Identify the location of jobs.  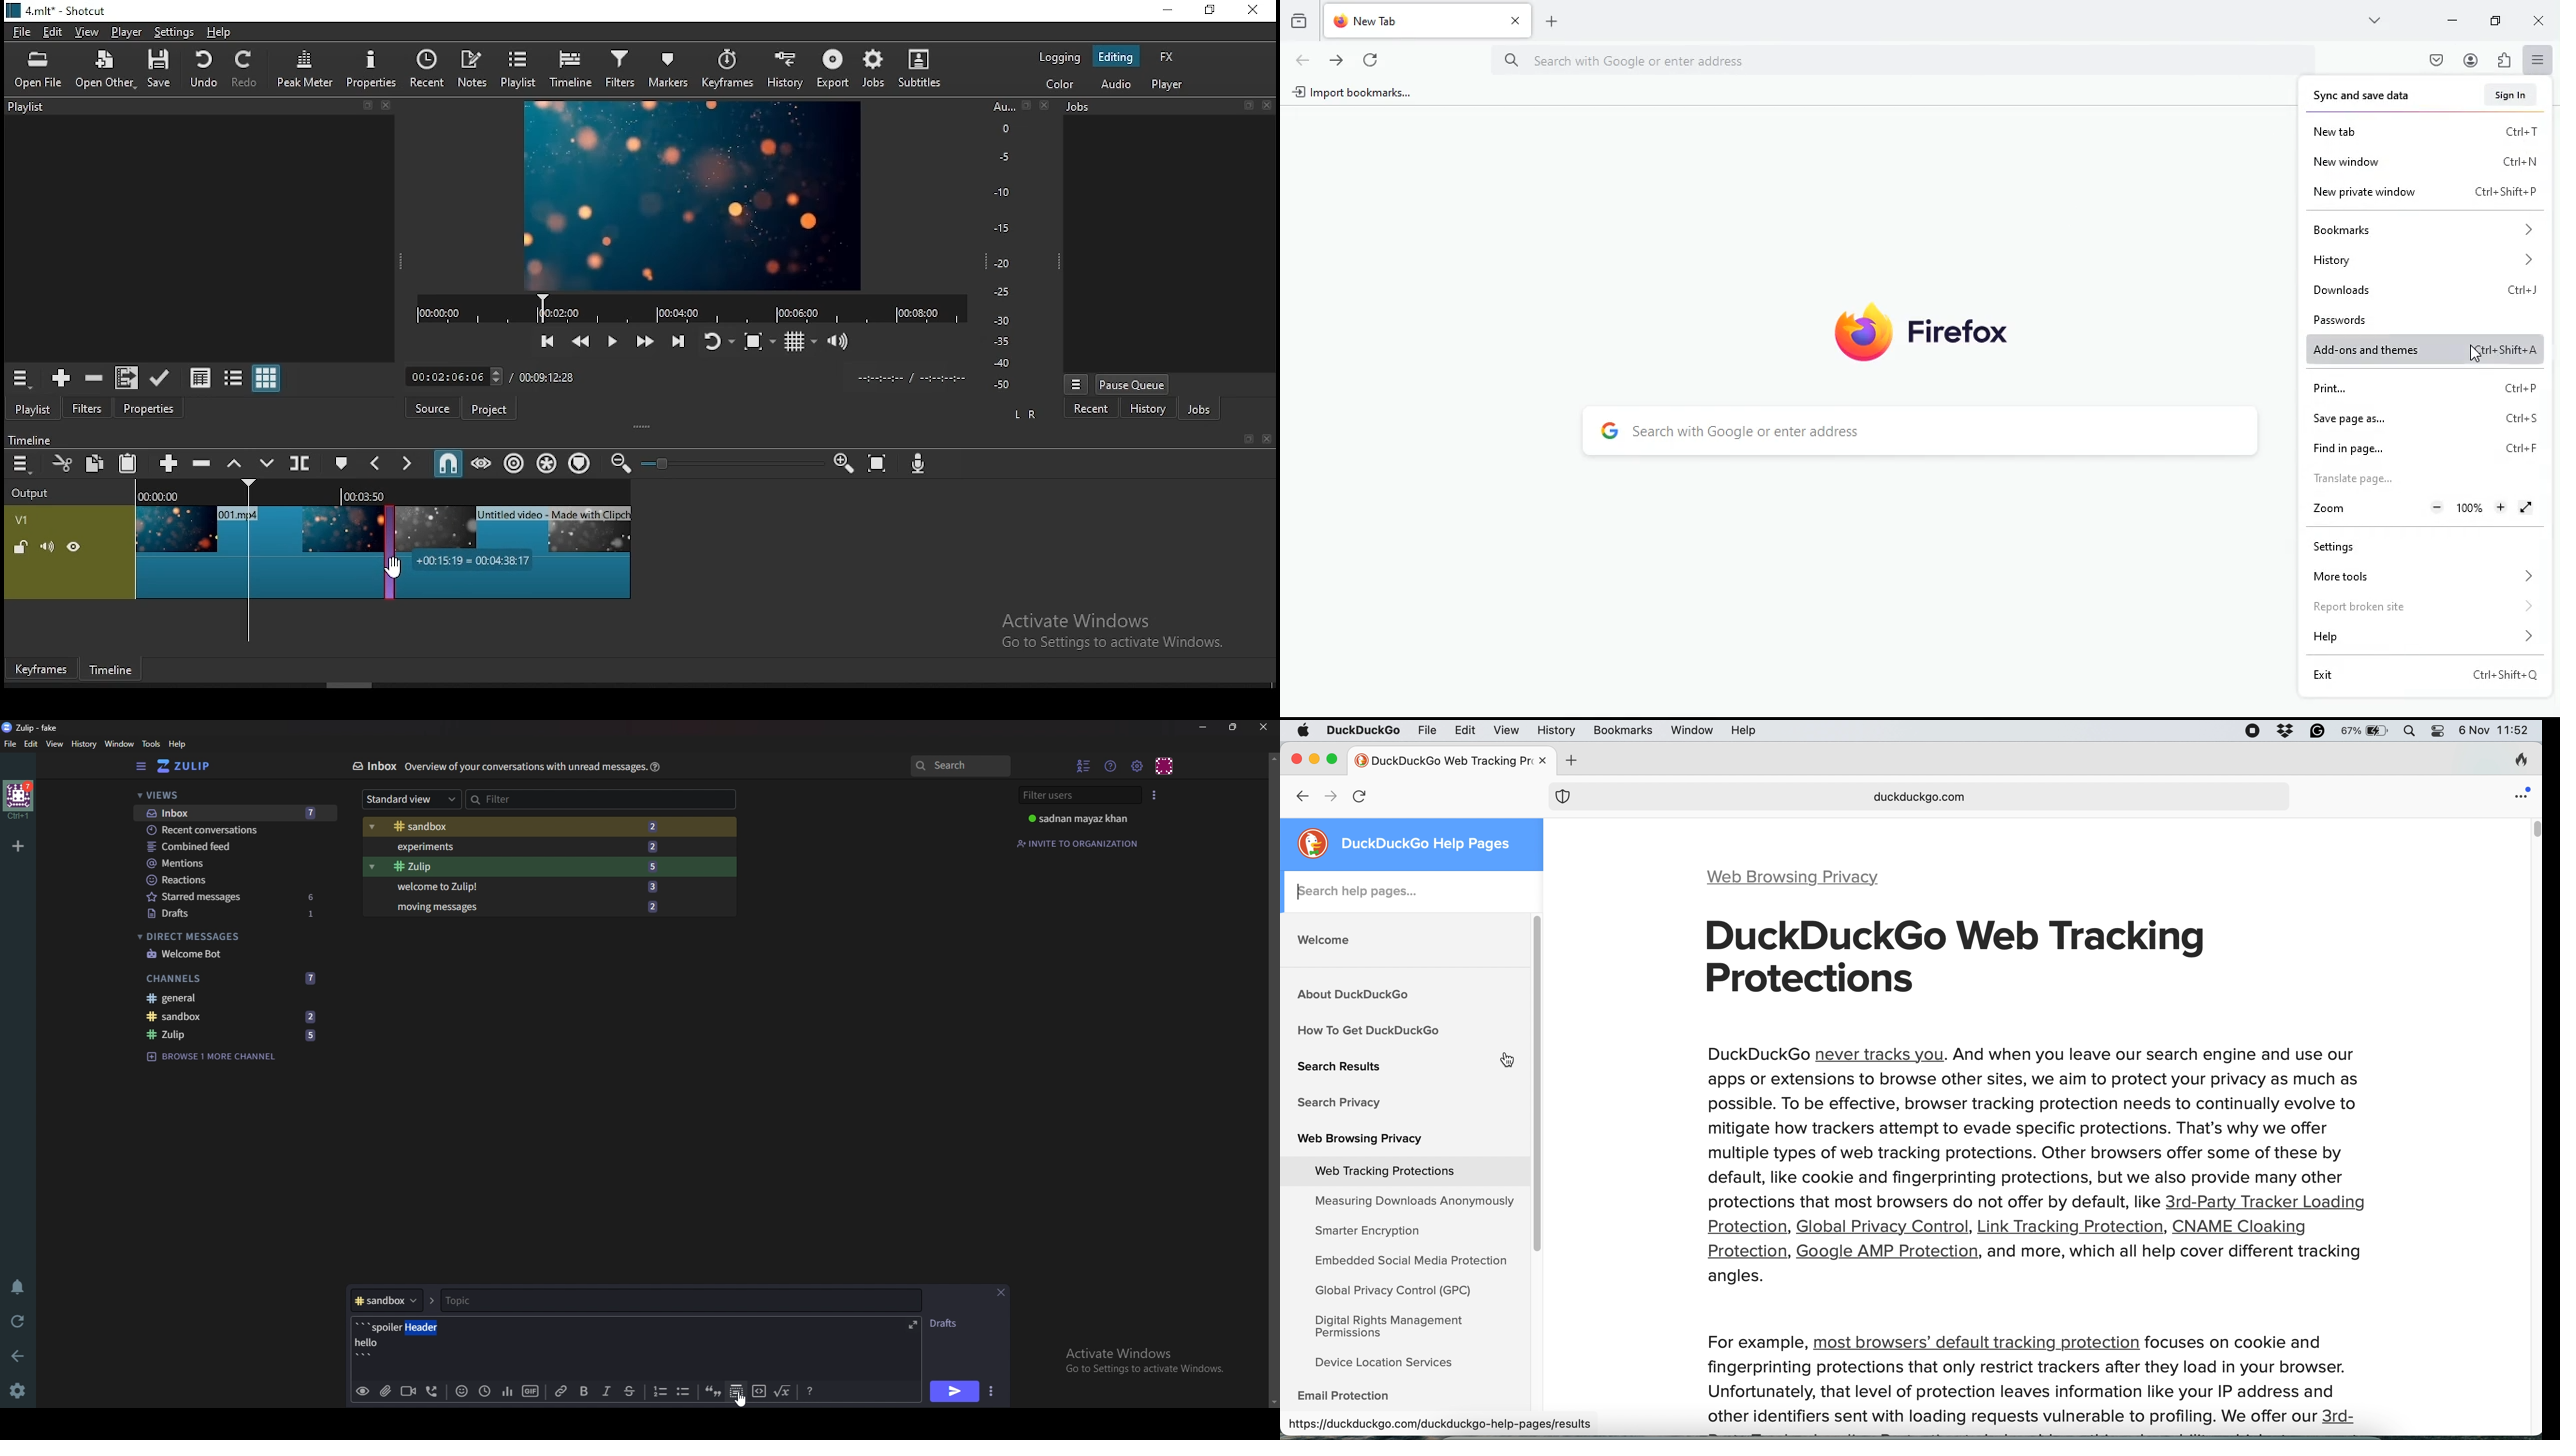
(1172, 107).